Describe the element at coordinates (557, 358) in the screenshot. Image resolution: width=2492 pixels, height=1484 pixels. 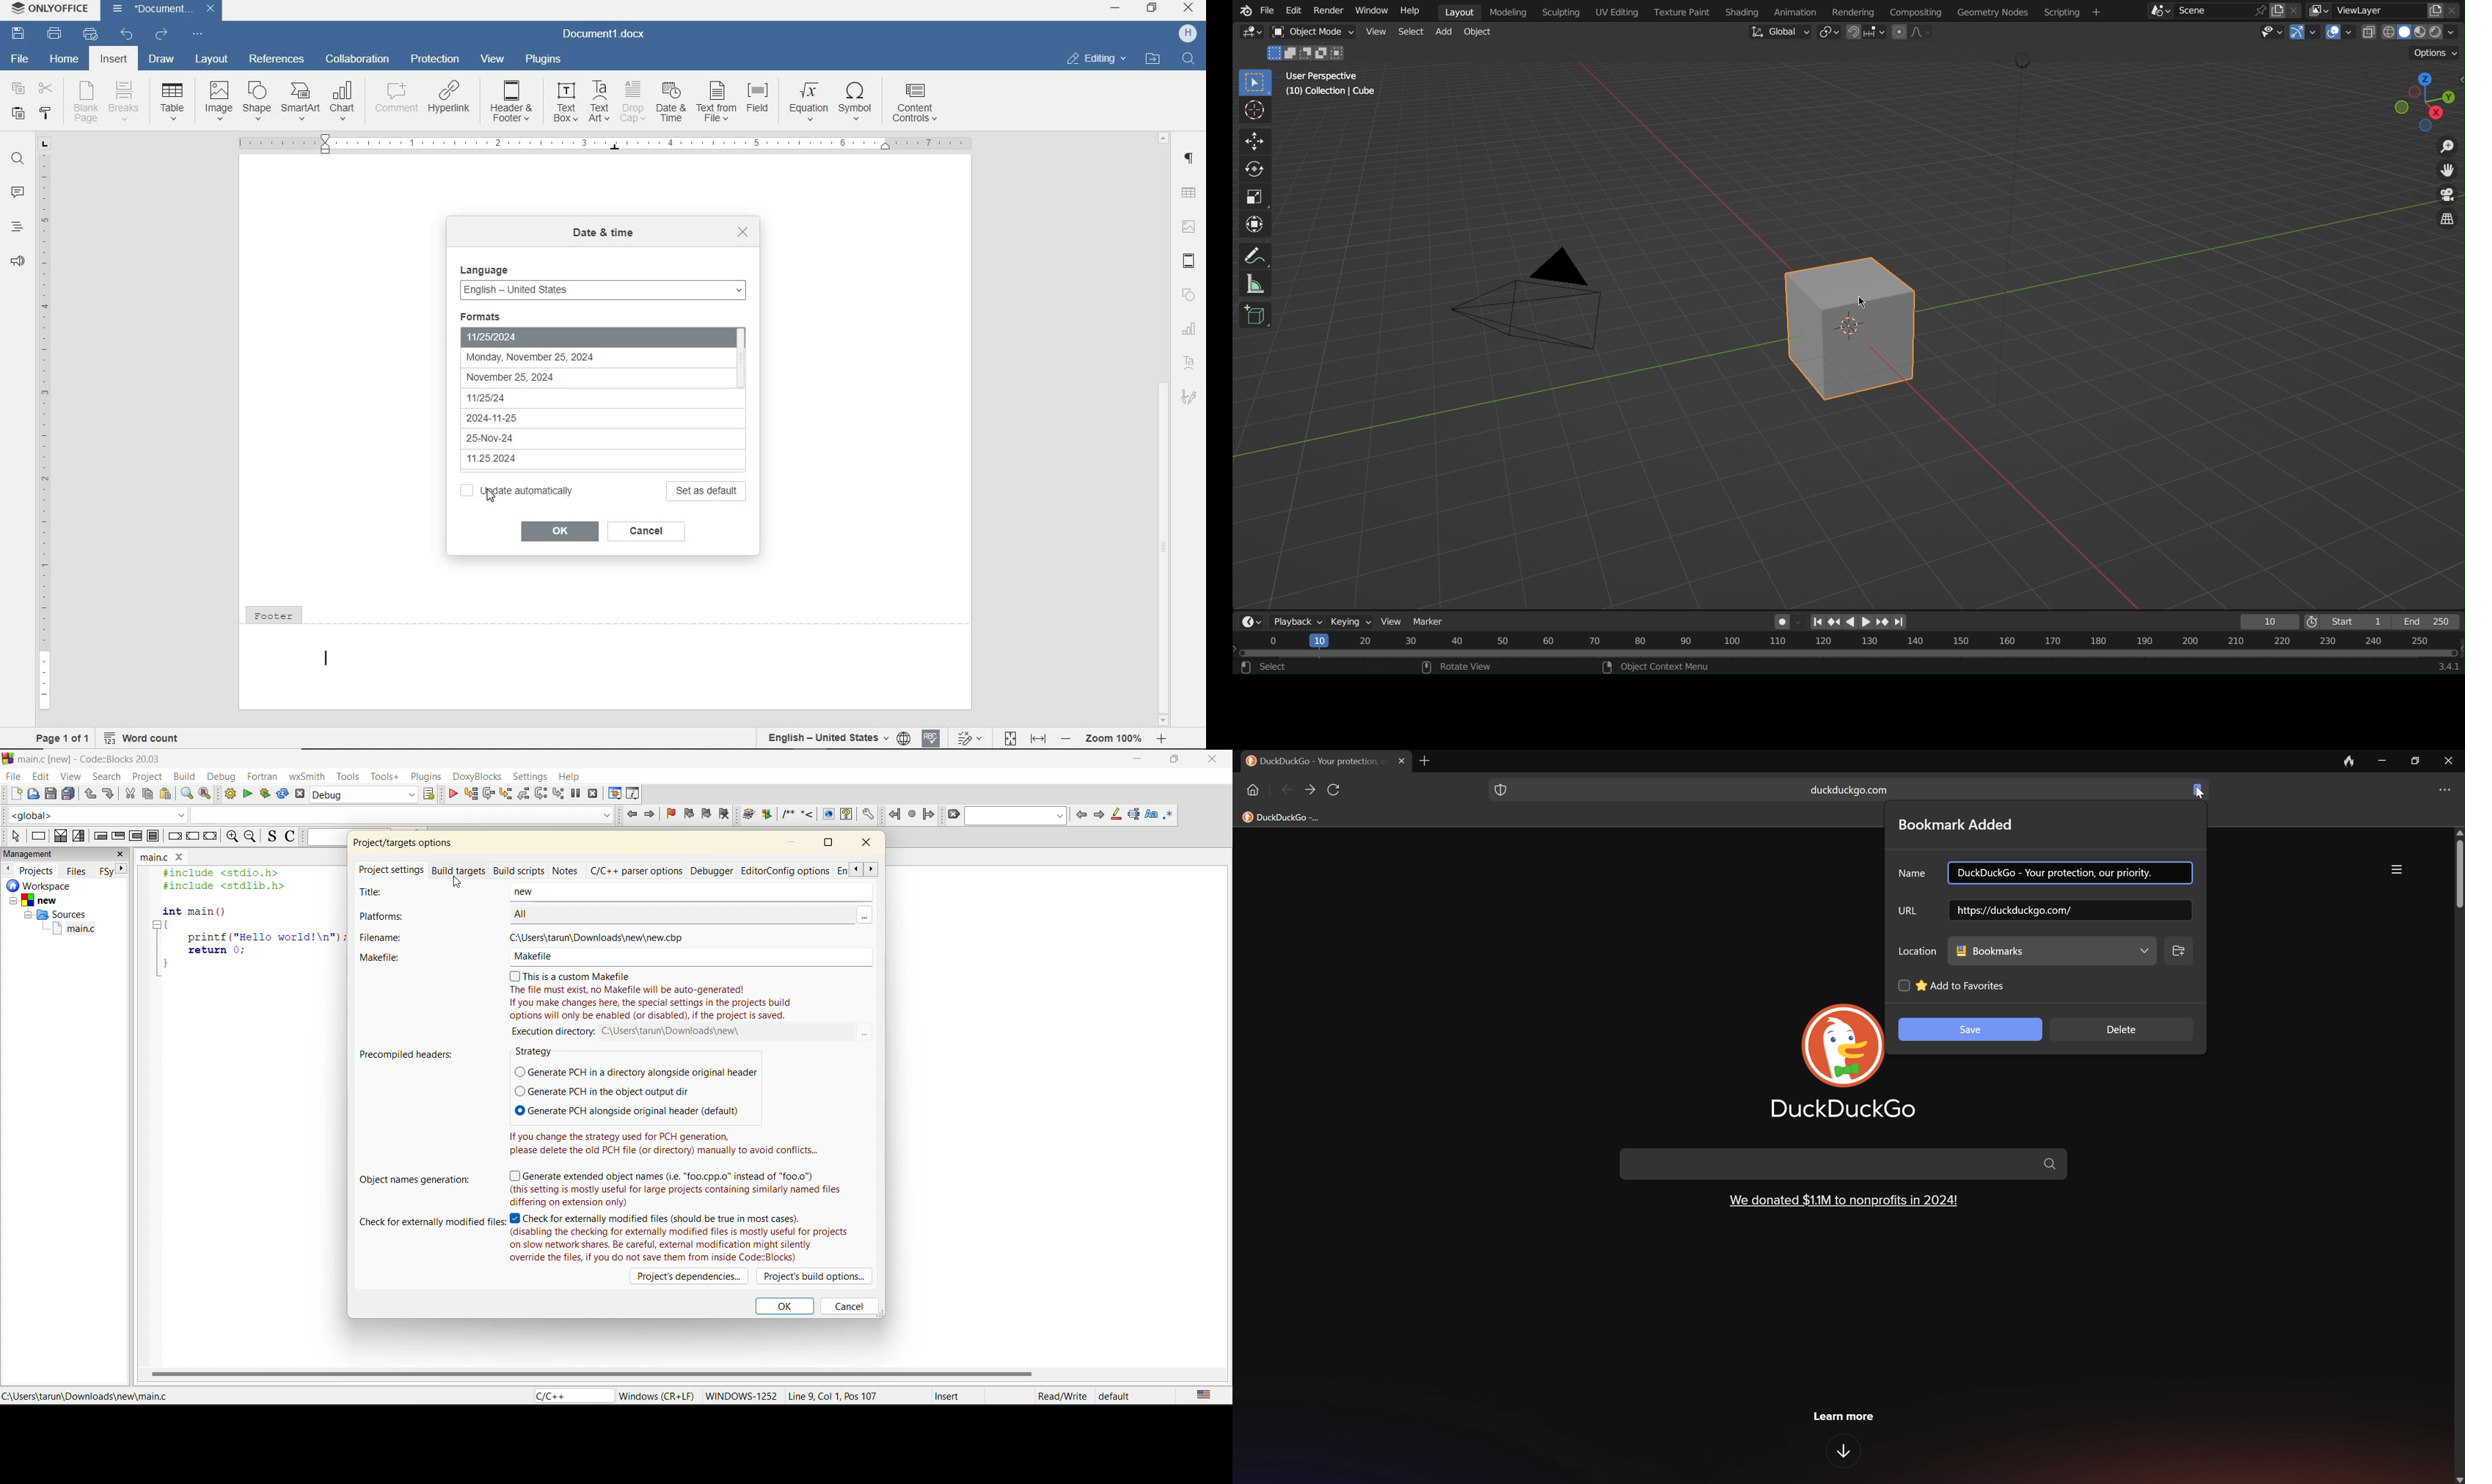
I see `Monday, November 25, 2024` at that location.